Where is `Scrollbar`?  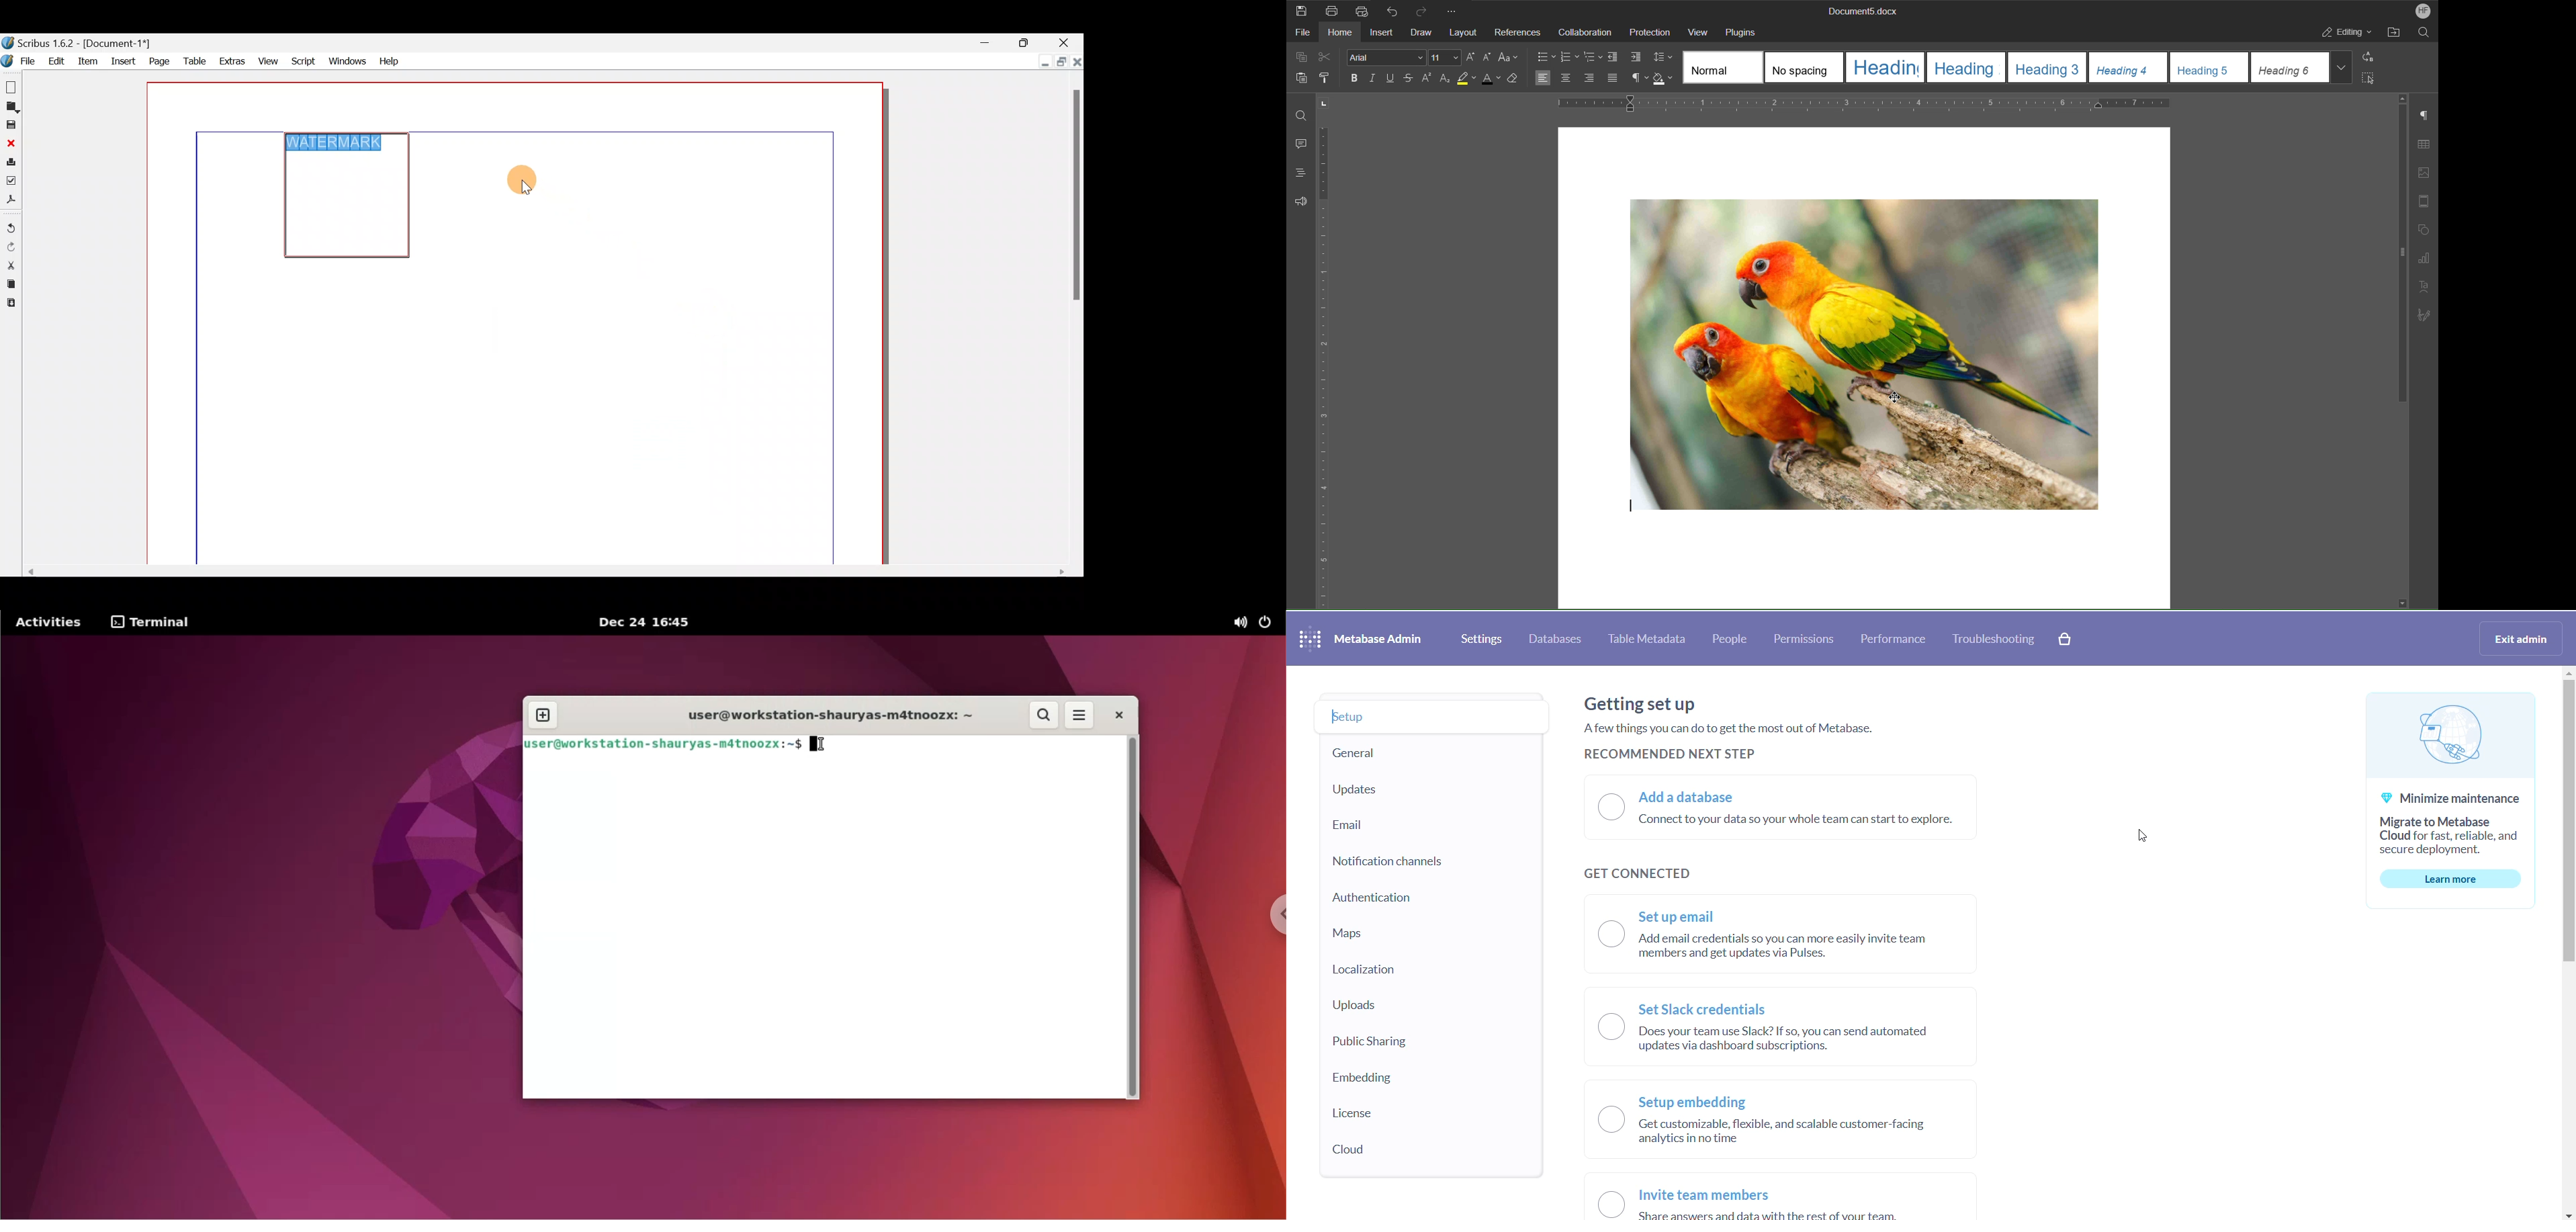
Scrollbar is located at coordinates (2399, 254).